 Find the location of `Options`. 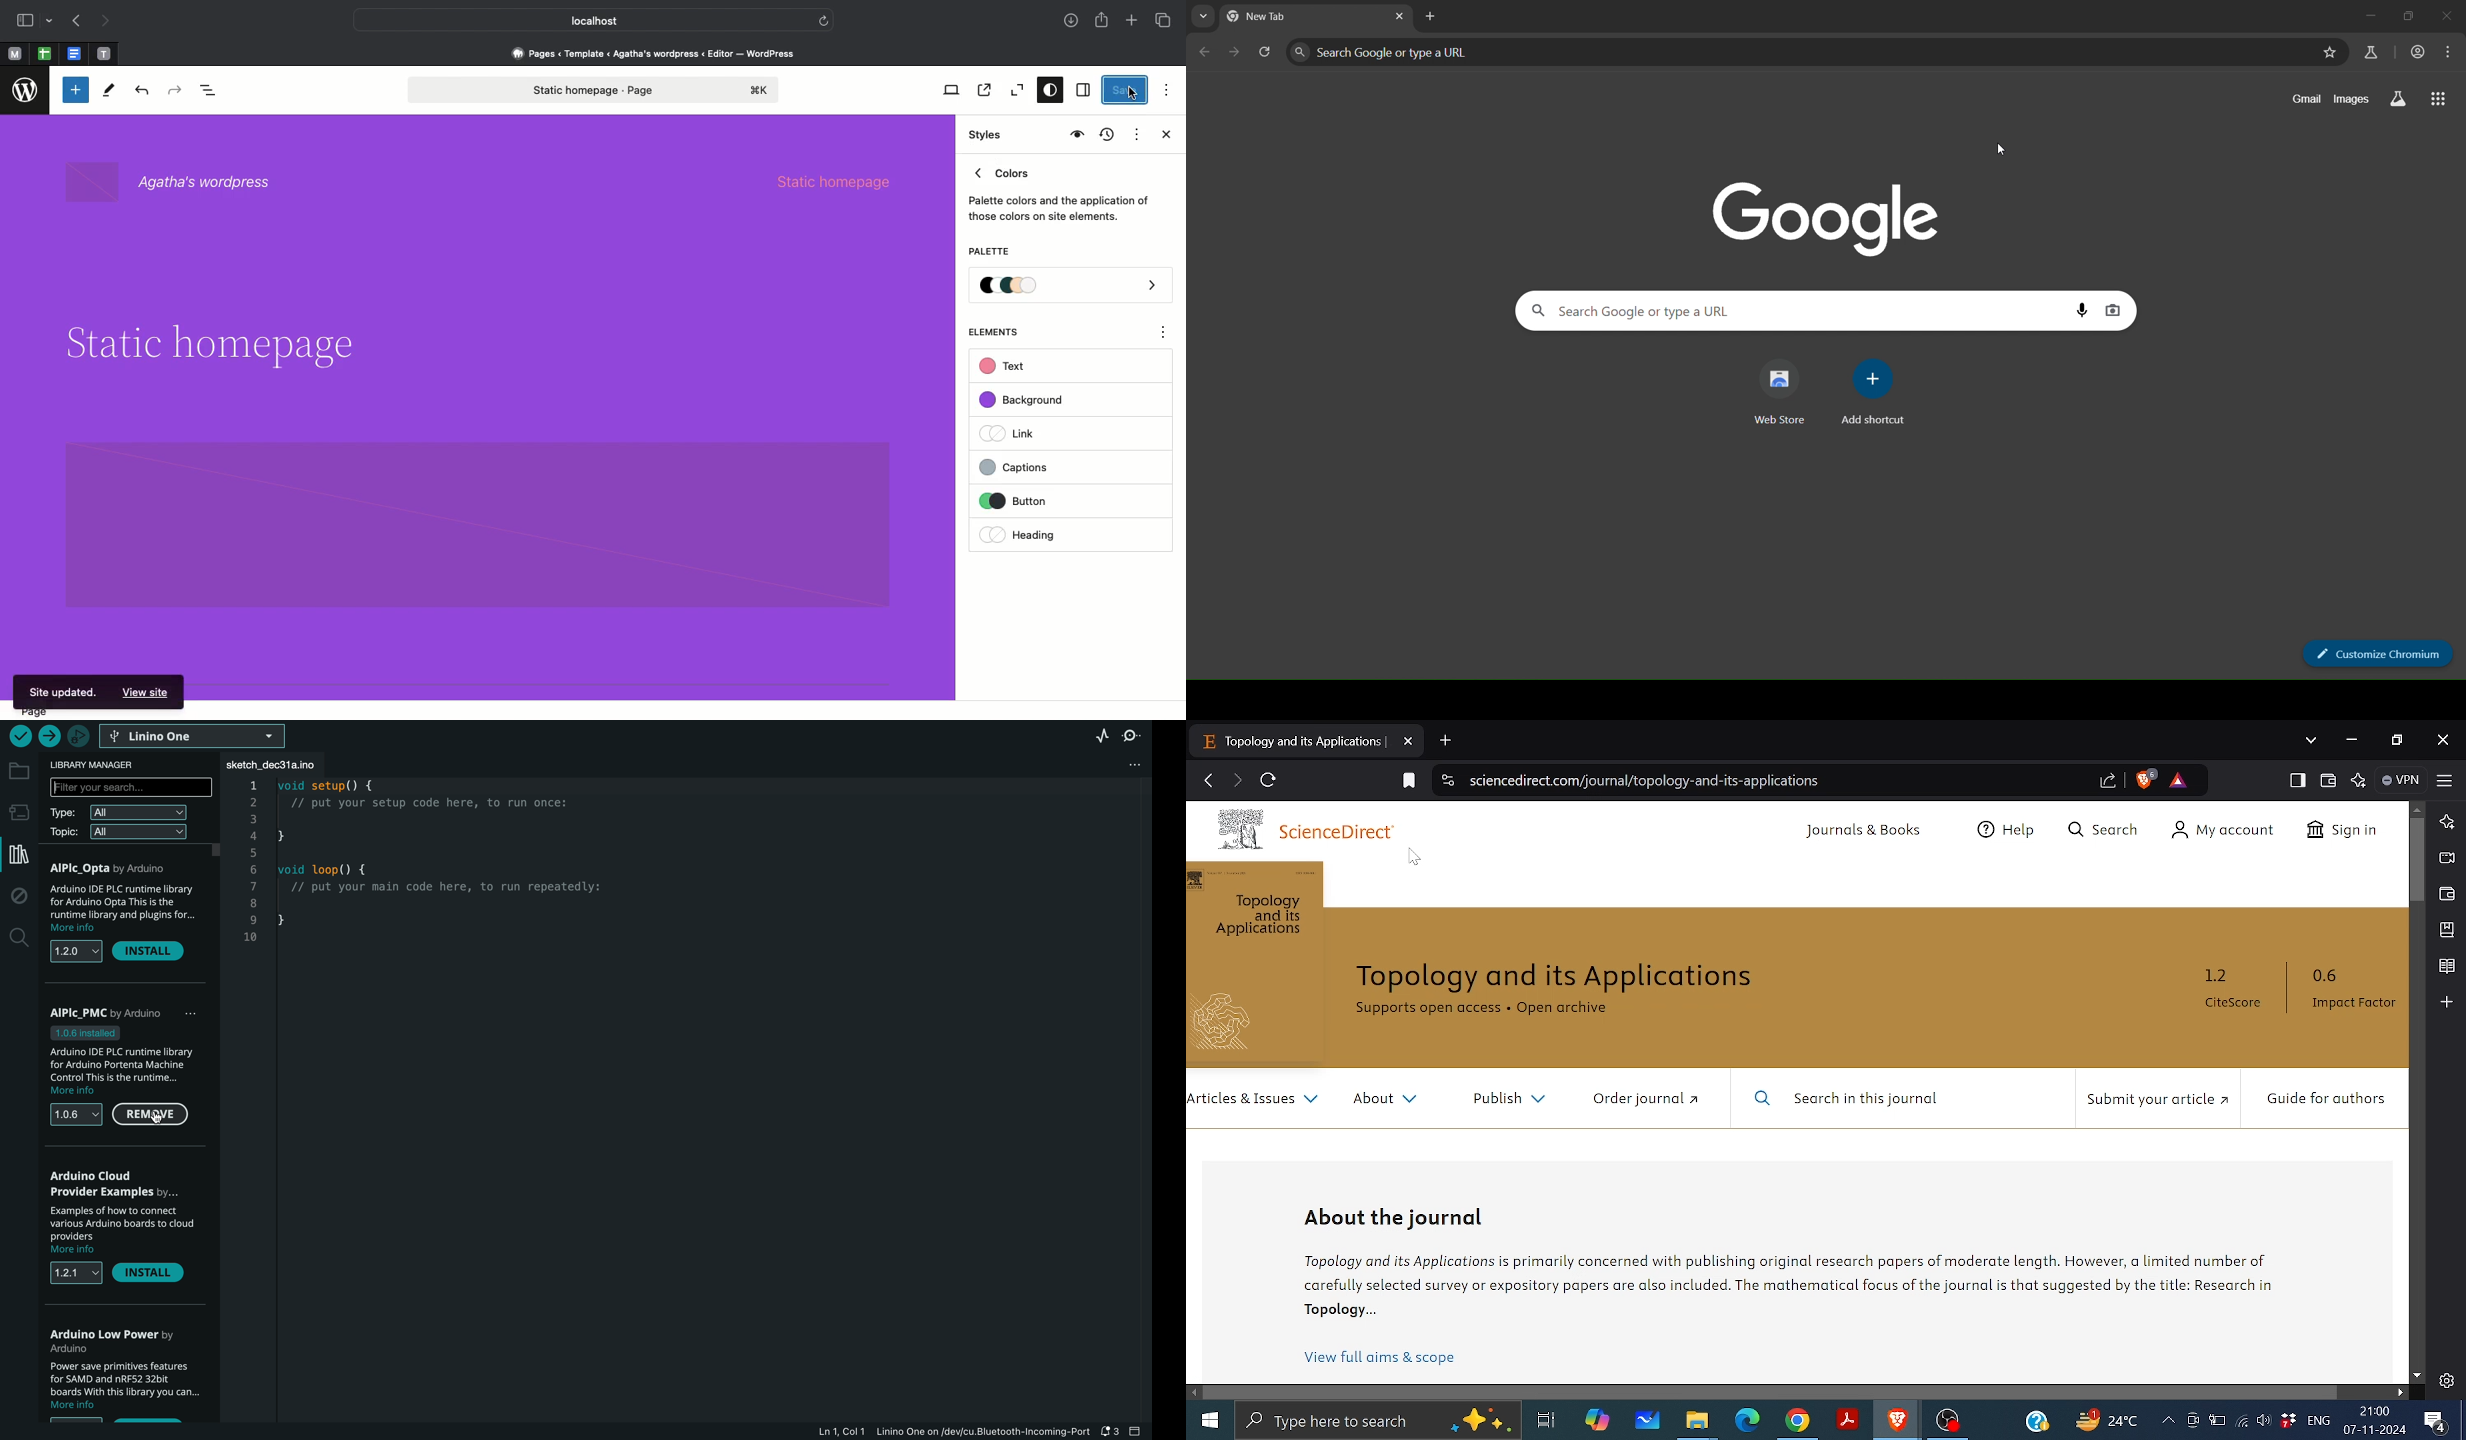

Options is located at coordinates (1165, 87).